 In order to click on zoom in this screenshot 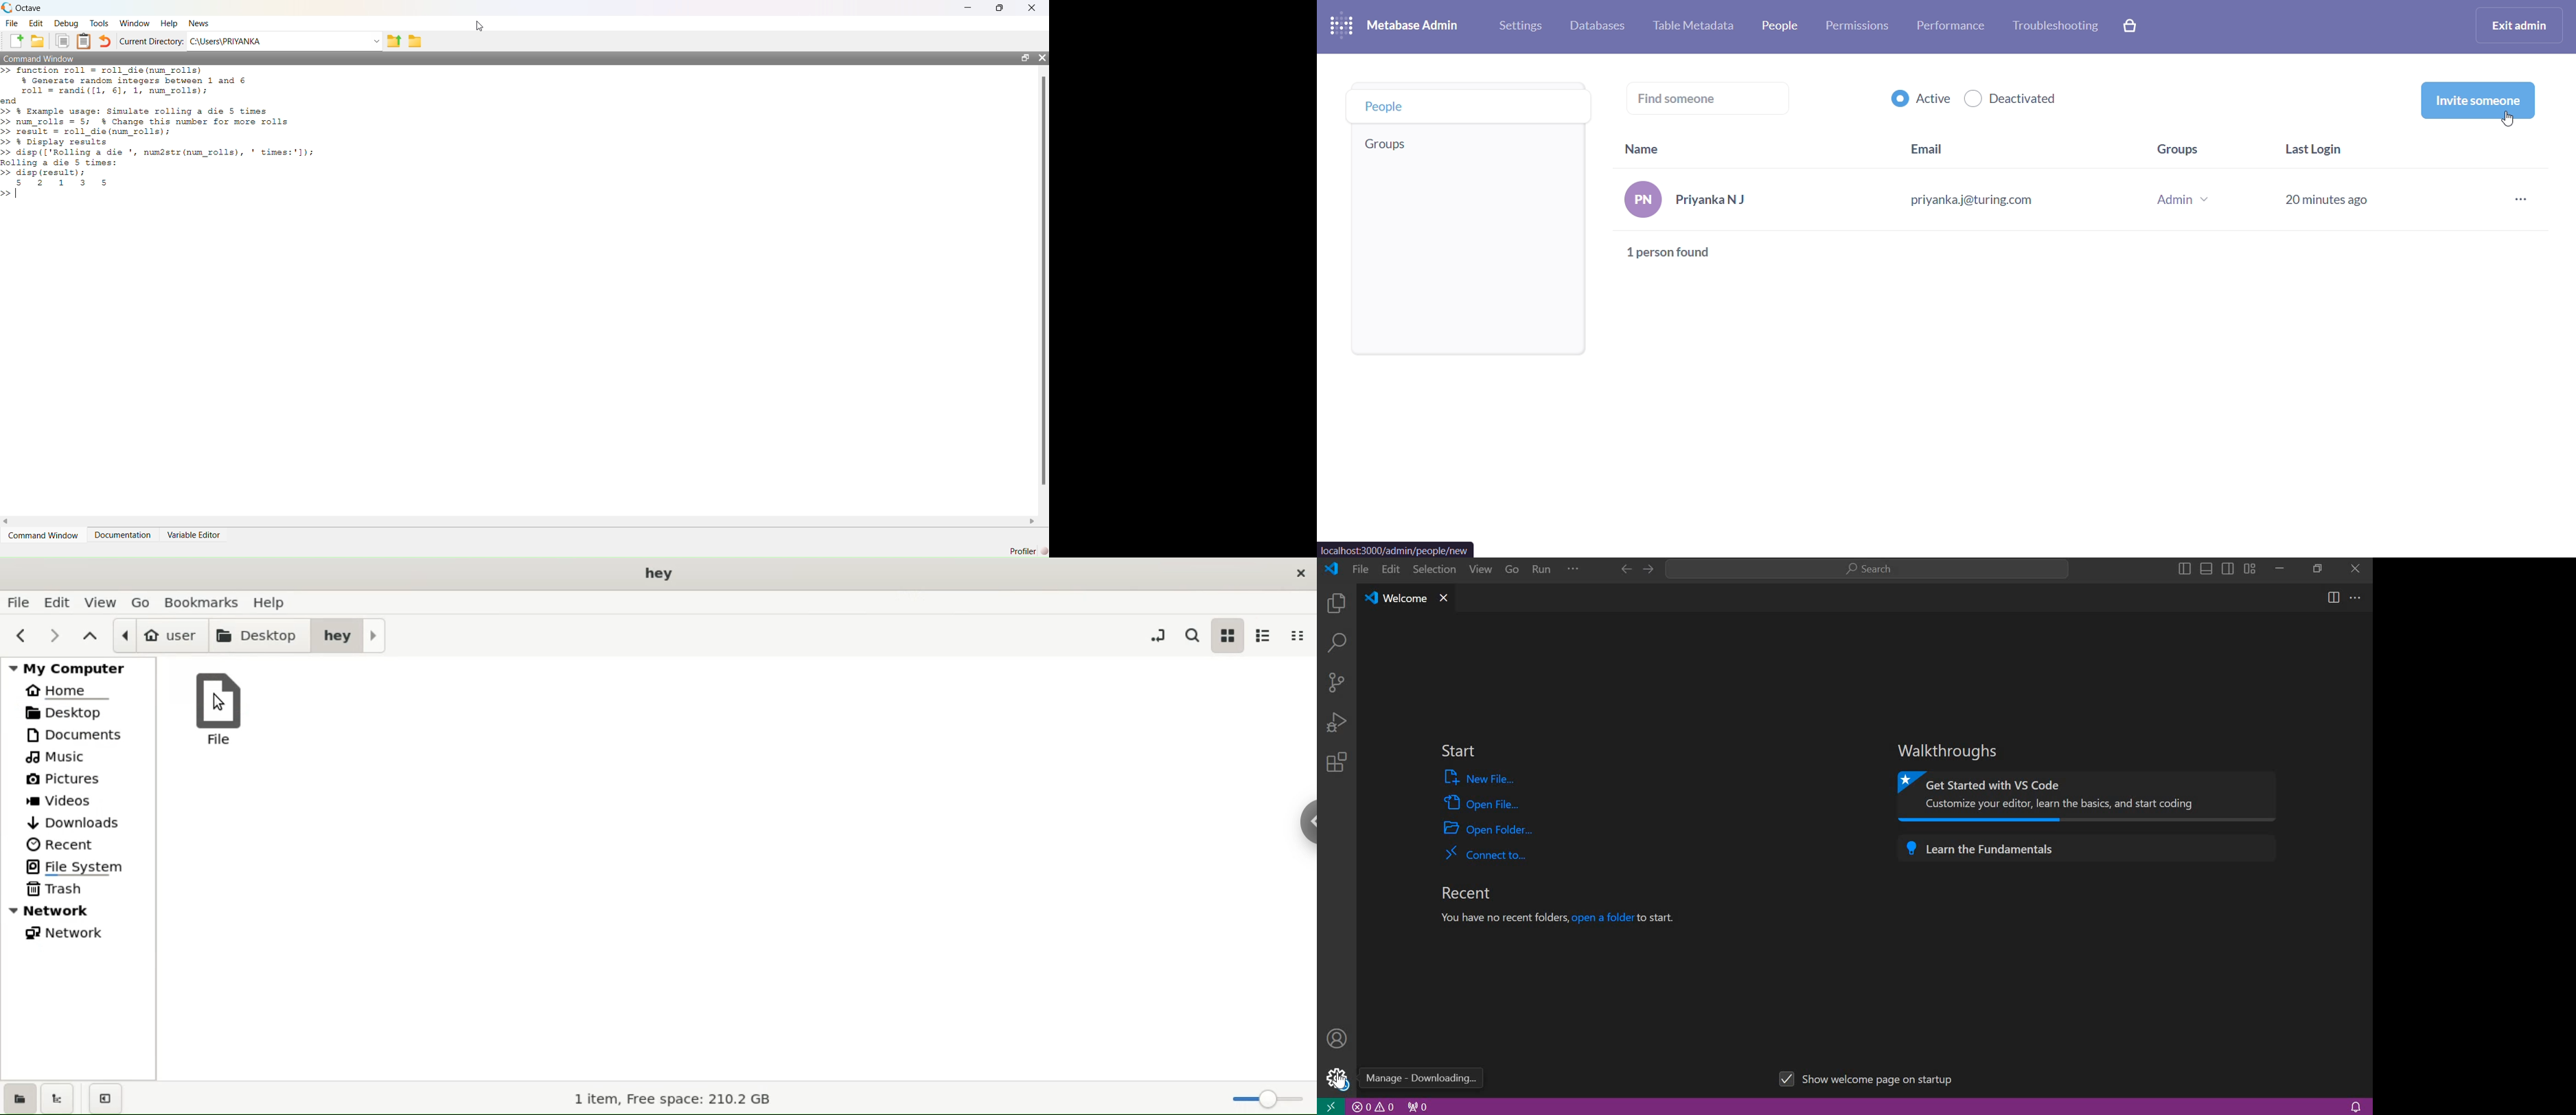, I will do `click(1262, 1097)`.